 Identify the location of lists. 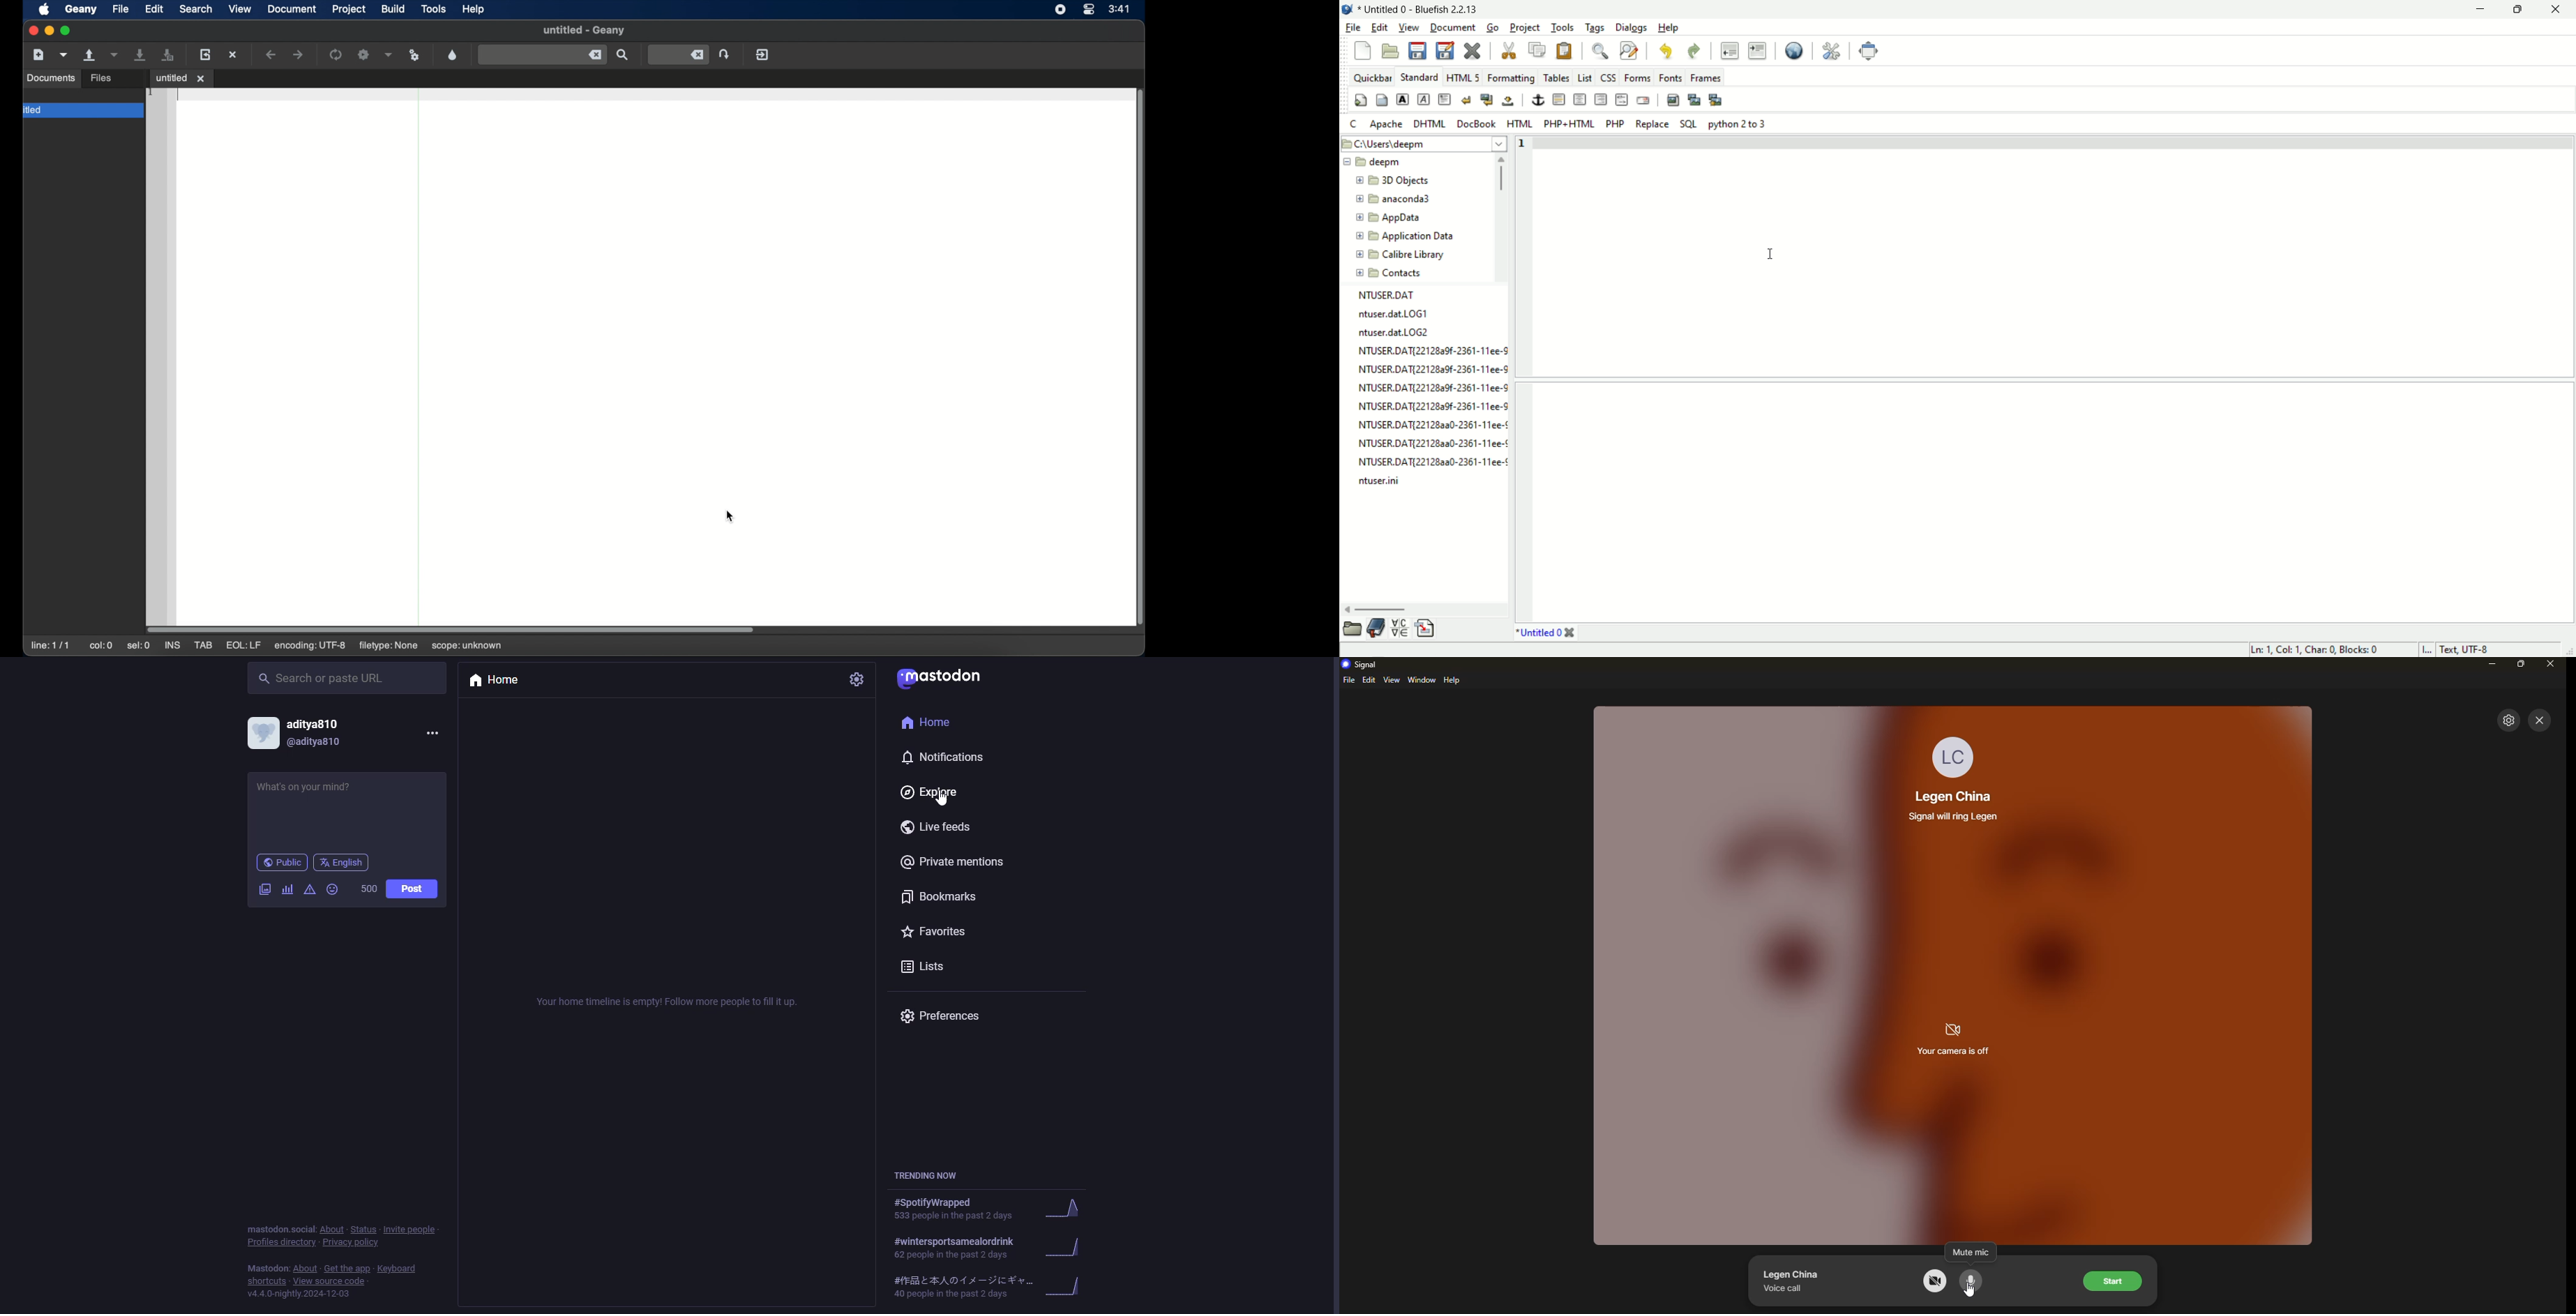
(928, 966).